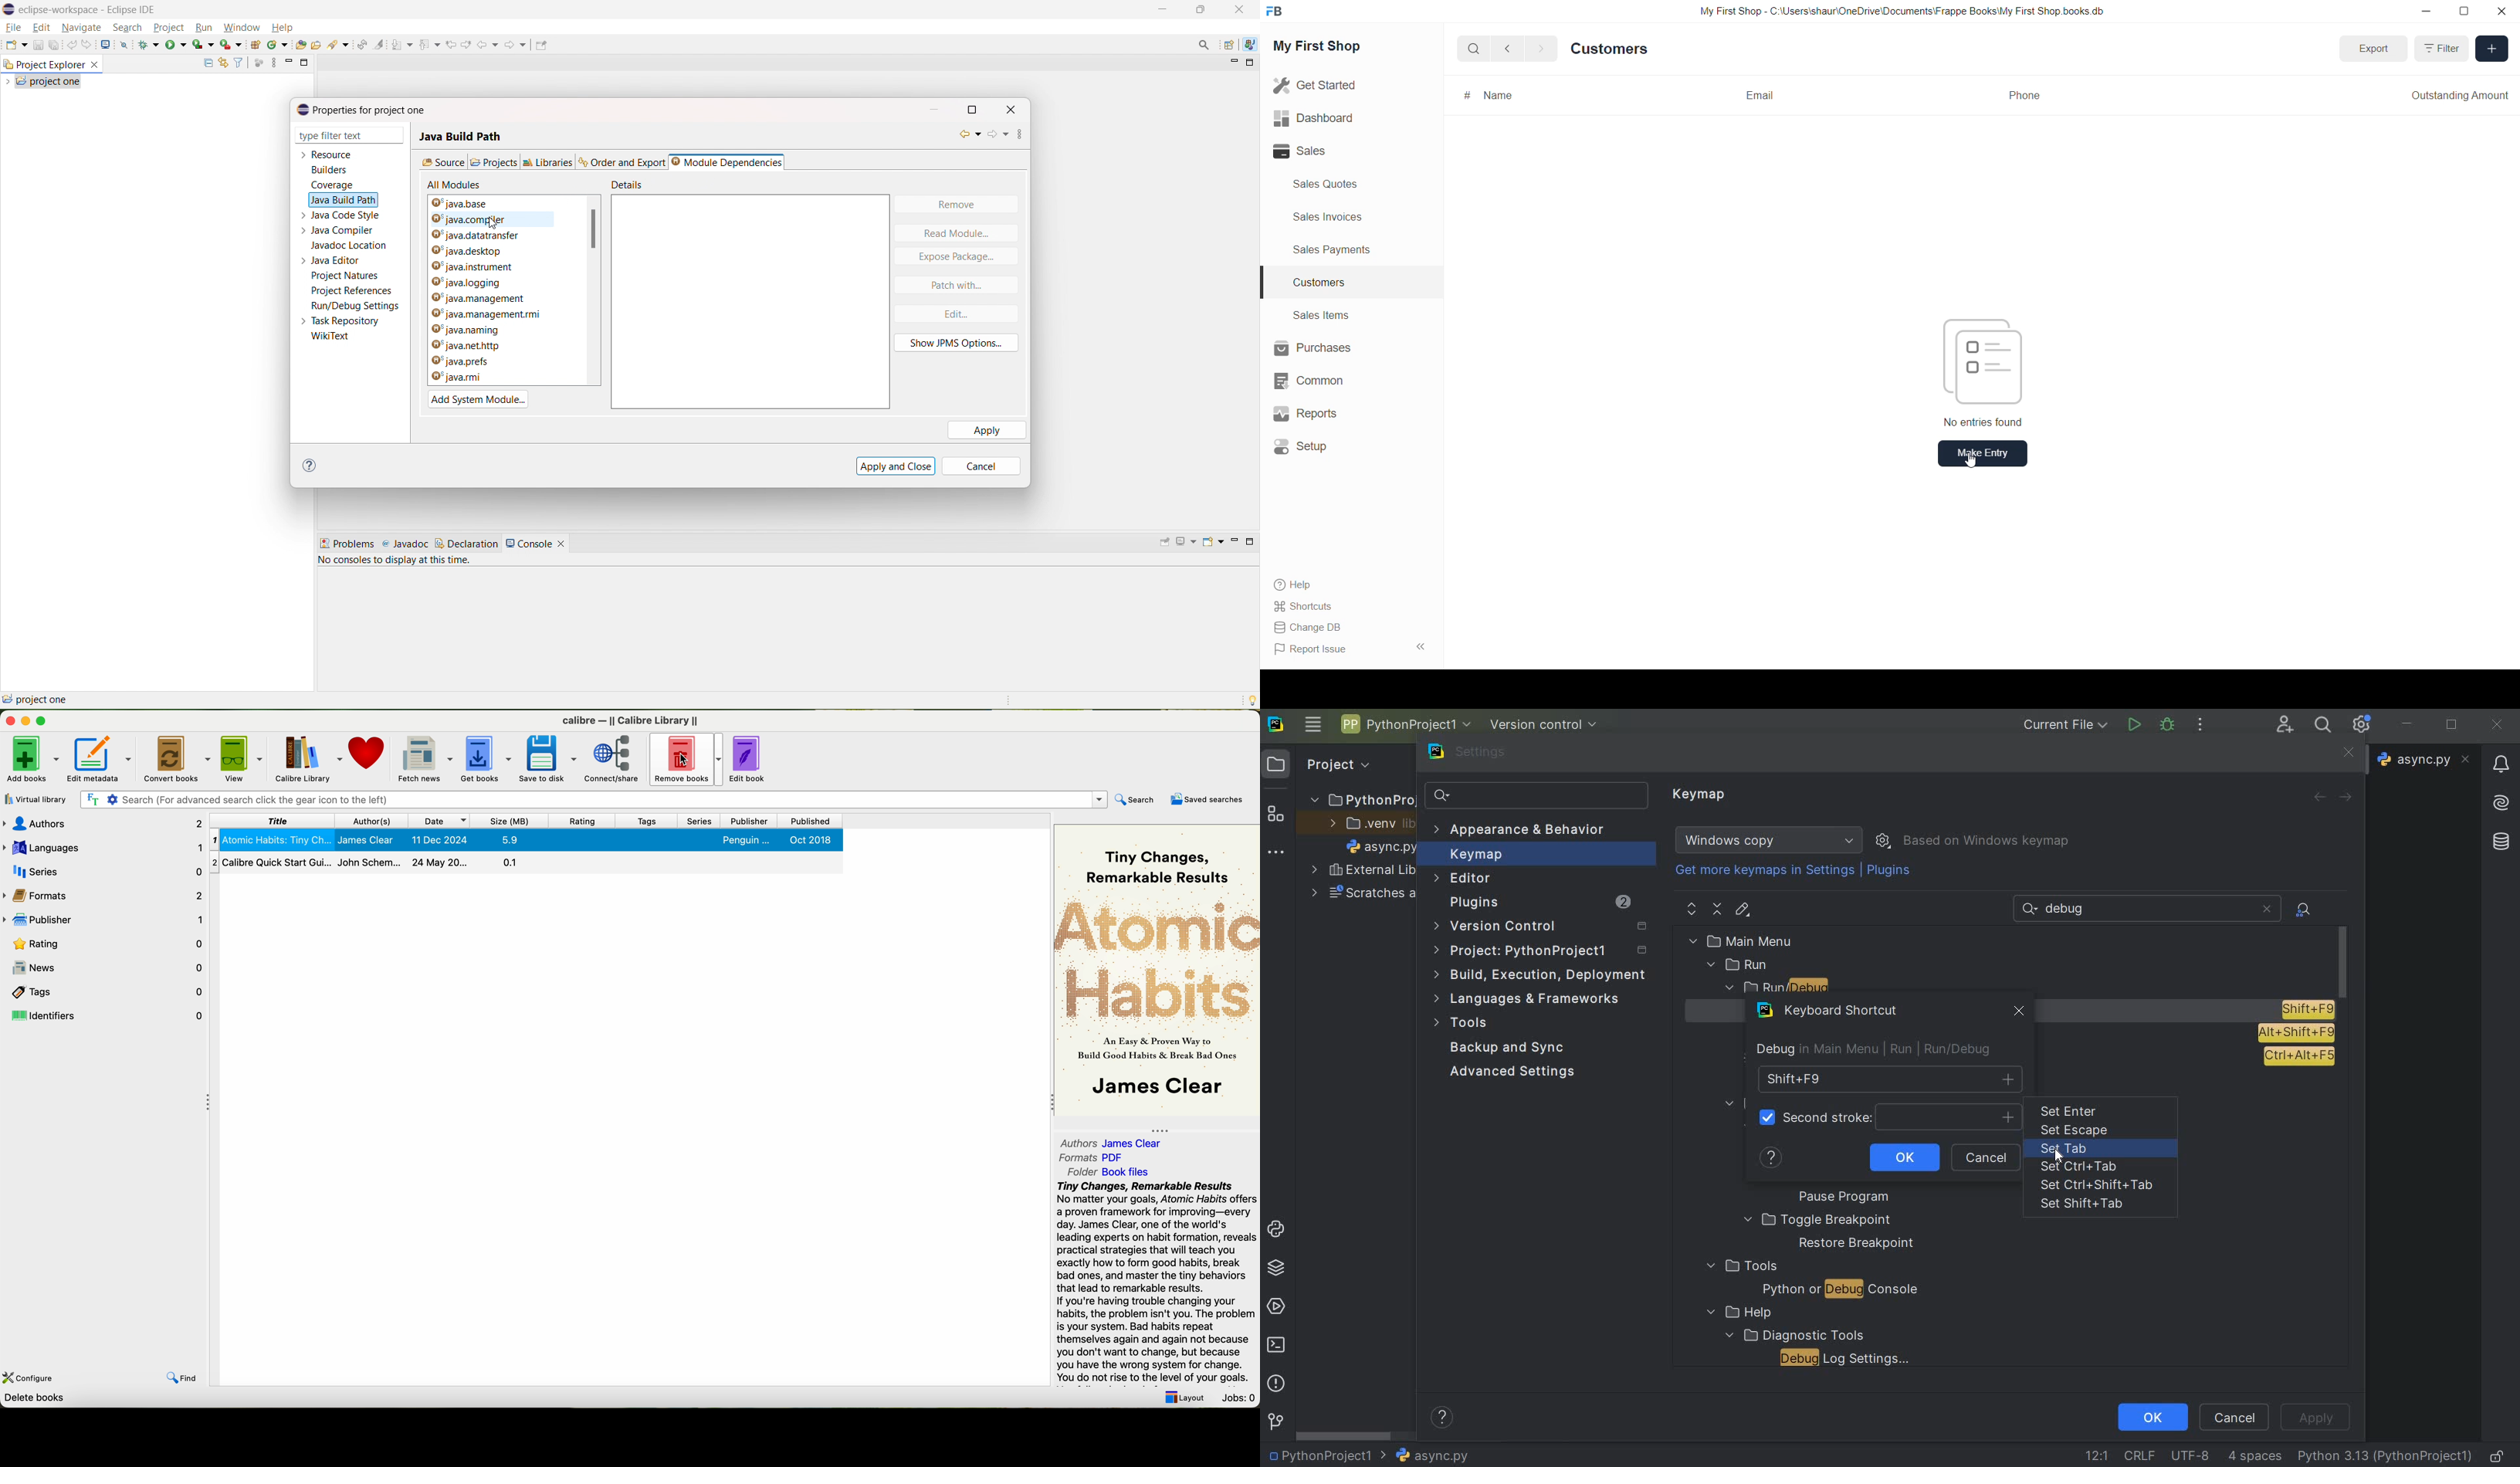  Describe the element at coordinates (1157, 972) in the screenshot. I see `book cover preview` at that location.